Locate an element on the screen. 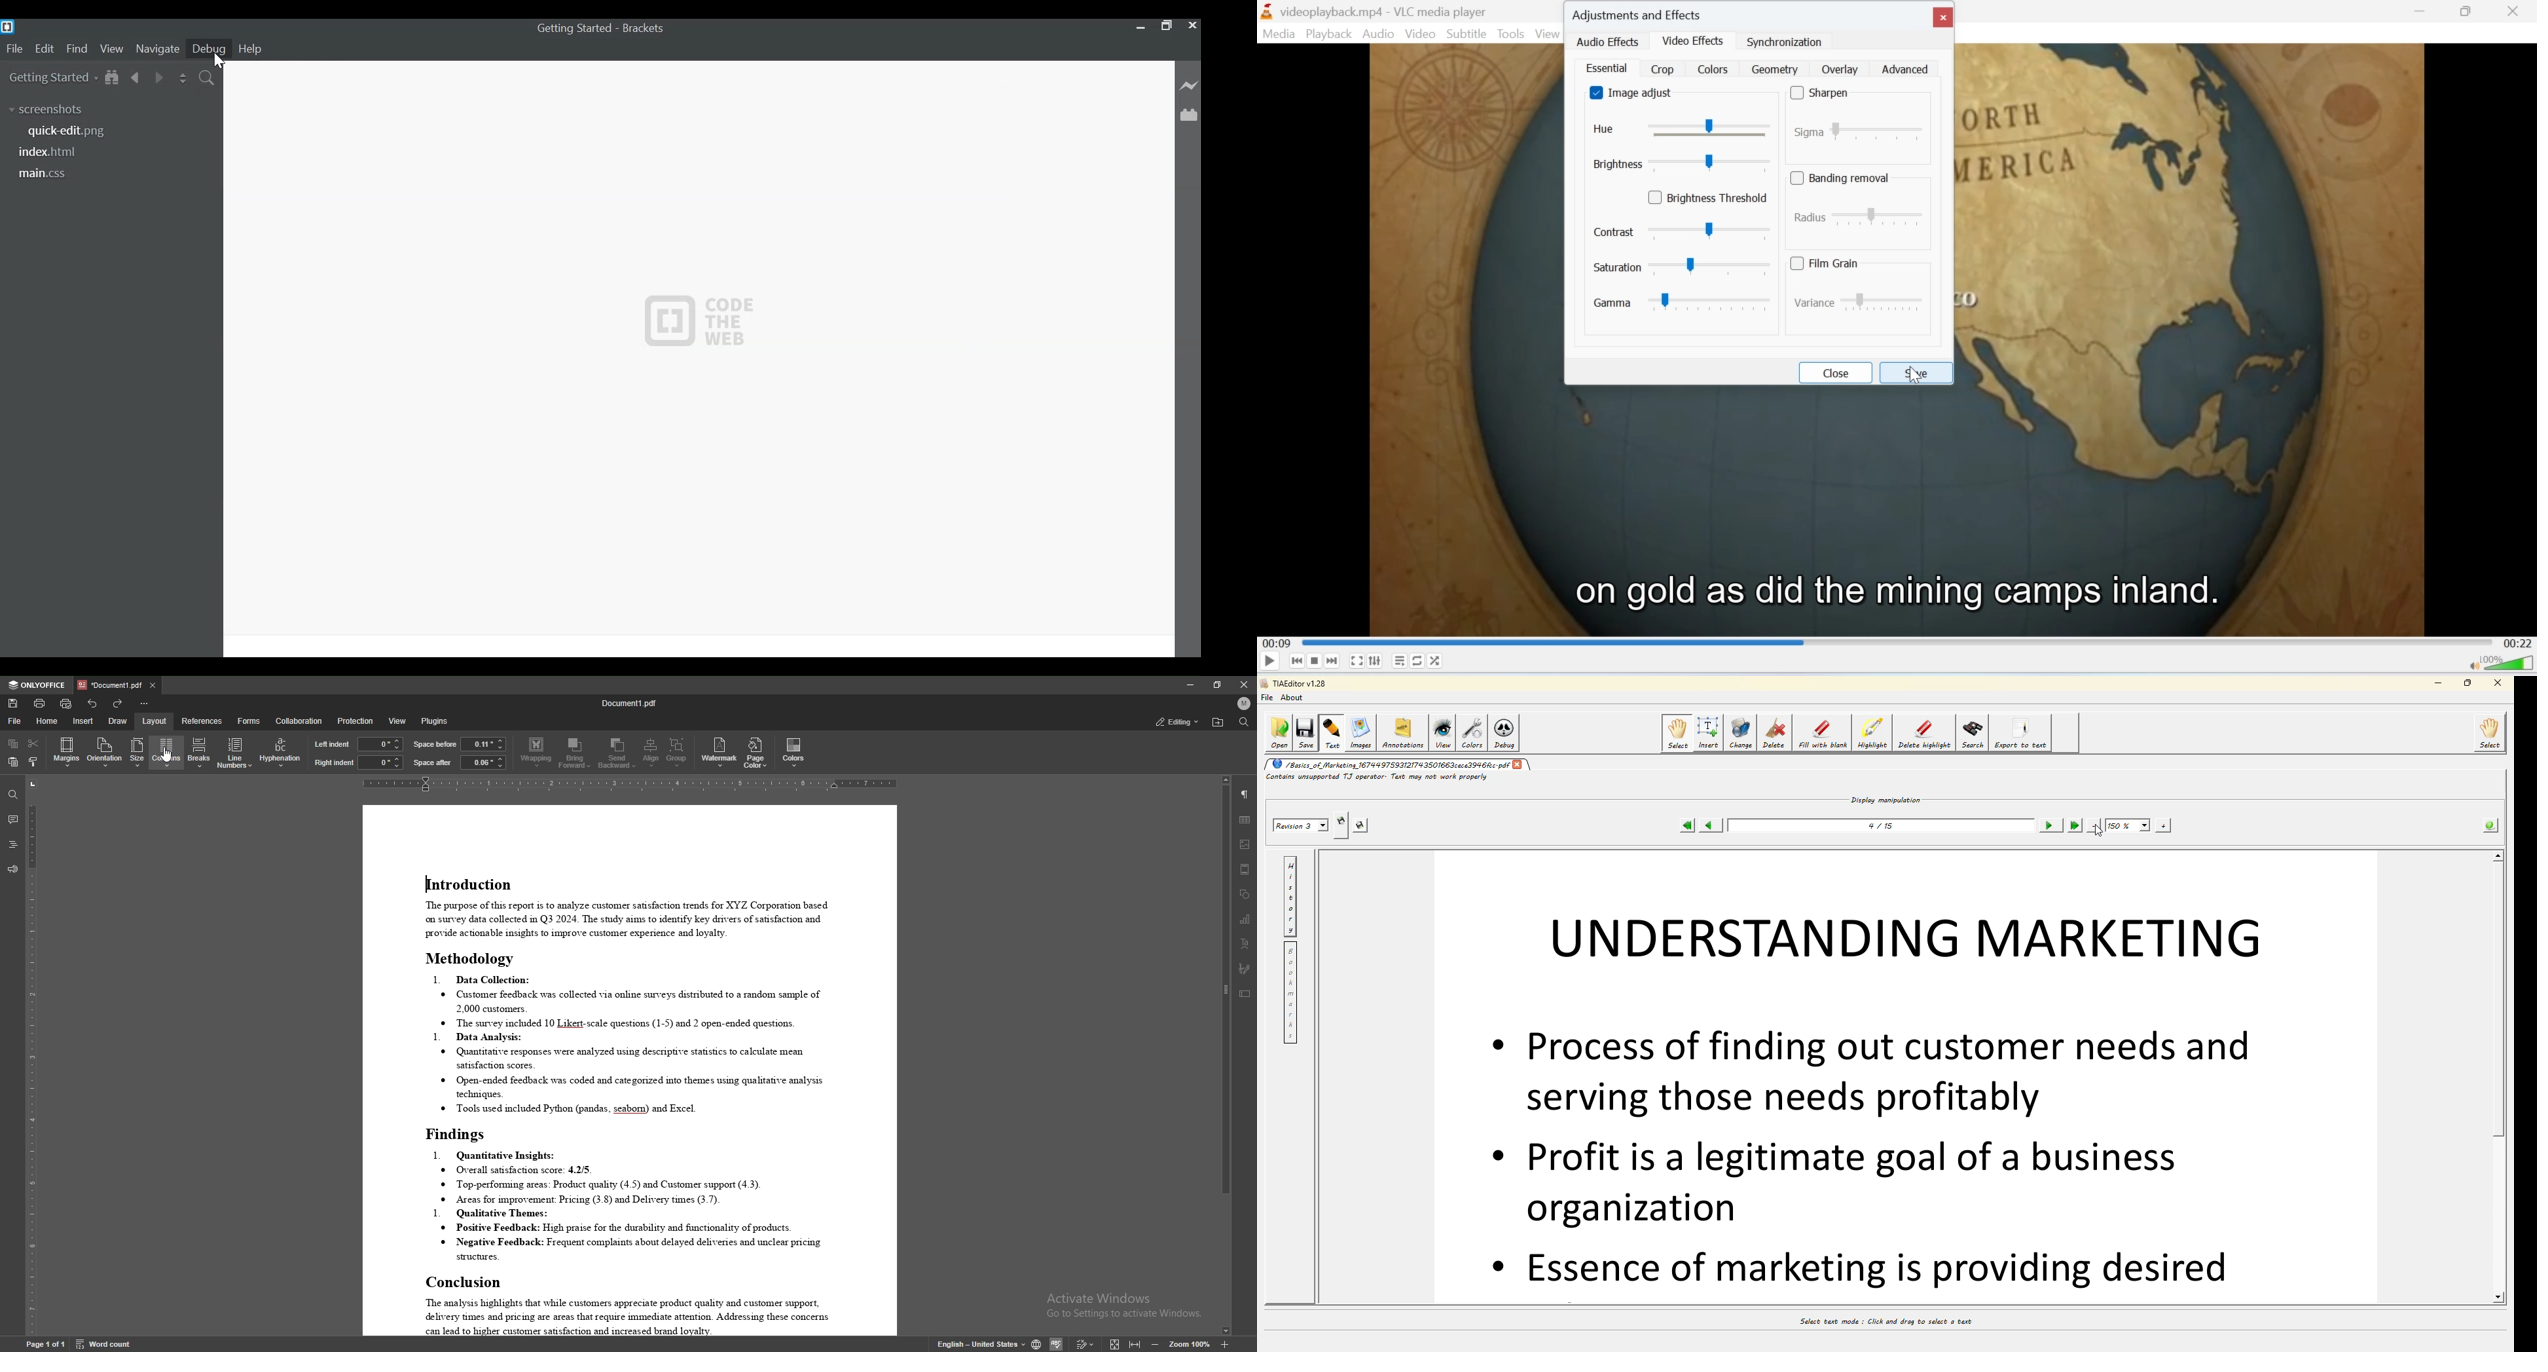 This screenshot has height=1372, width=2548. main.css is located at coordinates (46, 174).